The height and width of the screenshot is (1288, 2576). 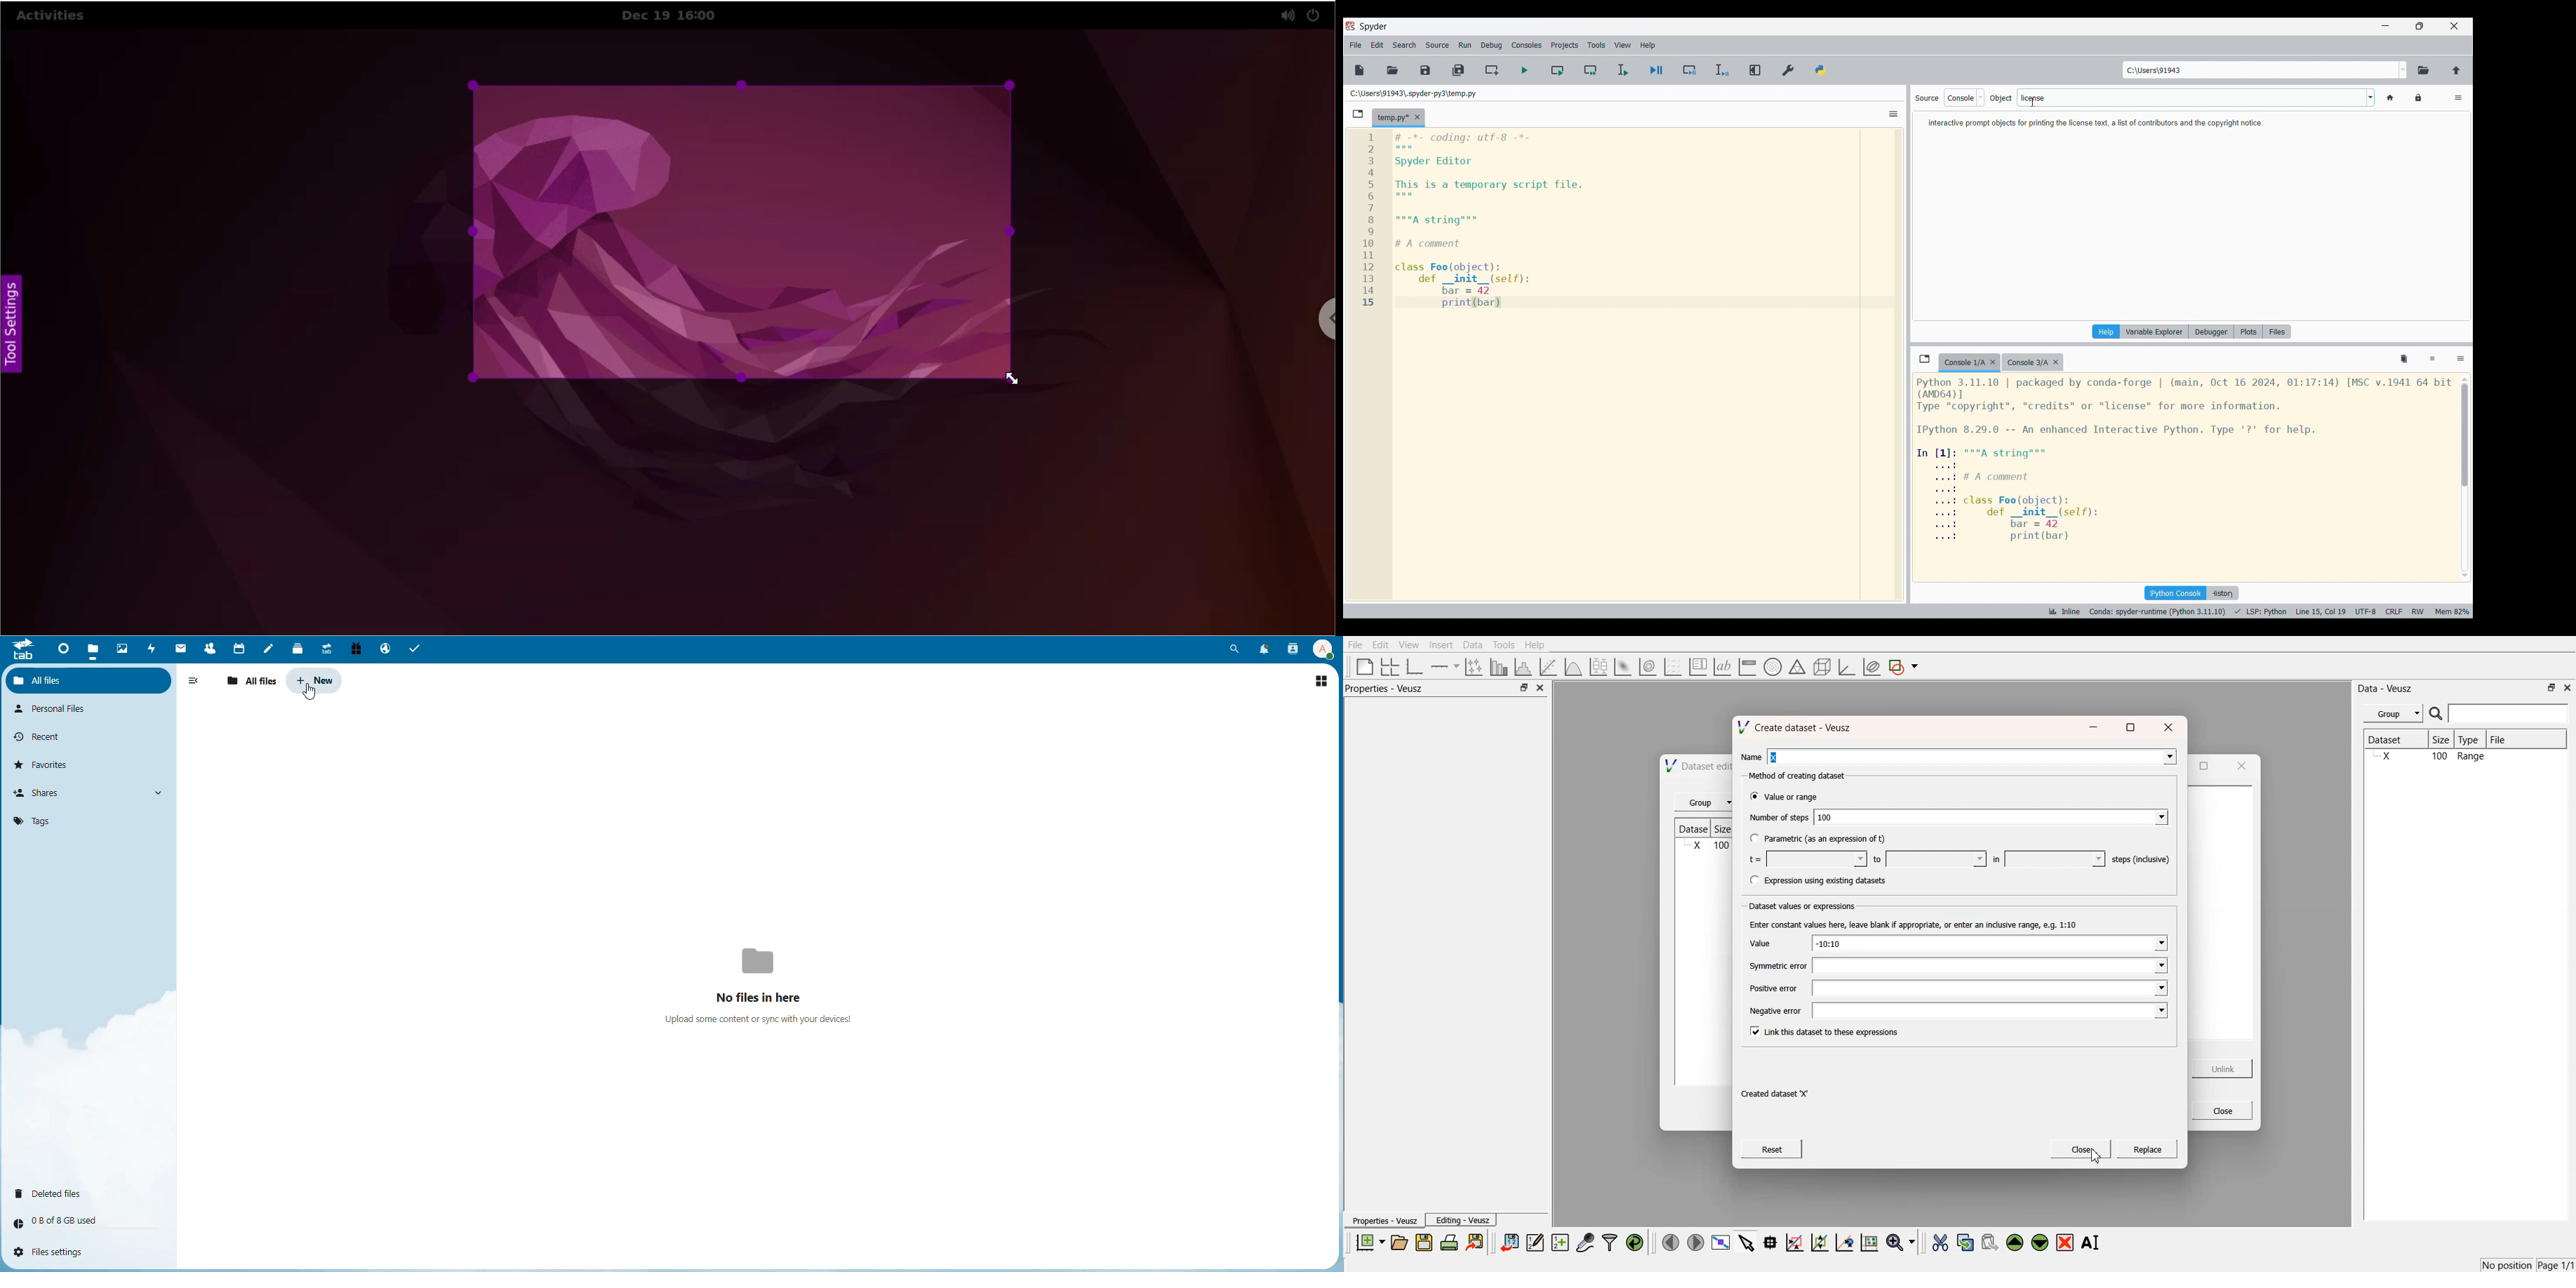 What do you see at coordinates (1527, 45) in the screenshot?
I see `Consoles menu` at bounding box center [1527, 45].